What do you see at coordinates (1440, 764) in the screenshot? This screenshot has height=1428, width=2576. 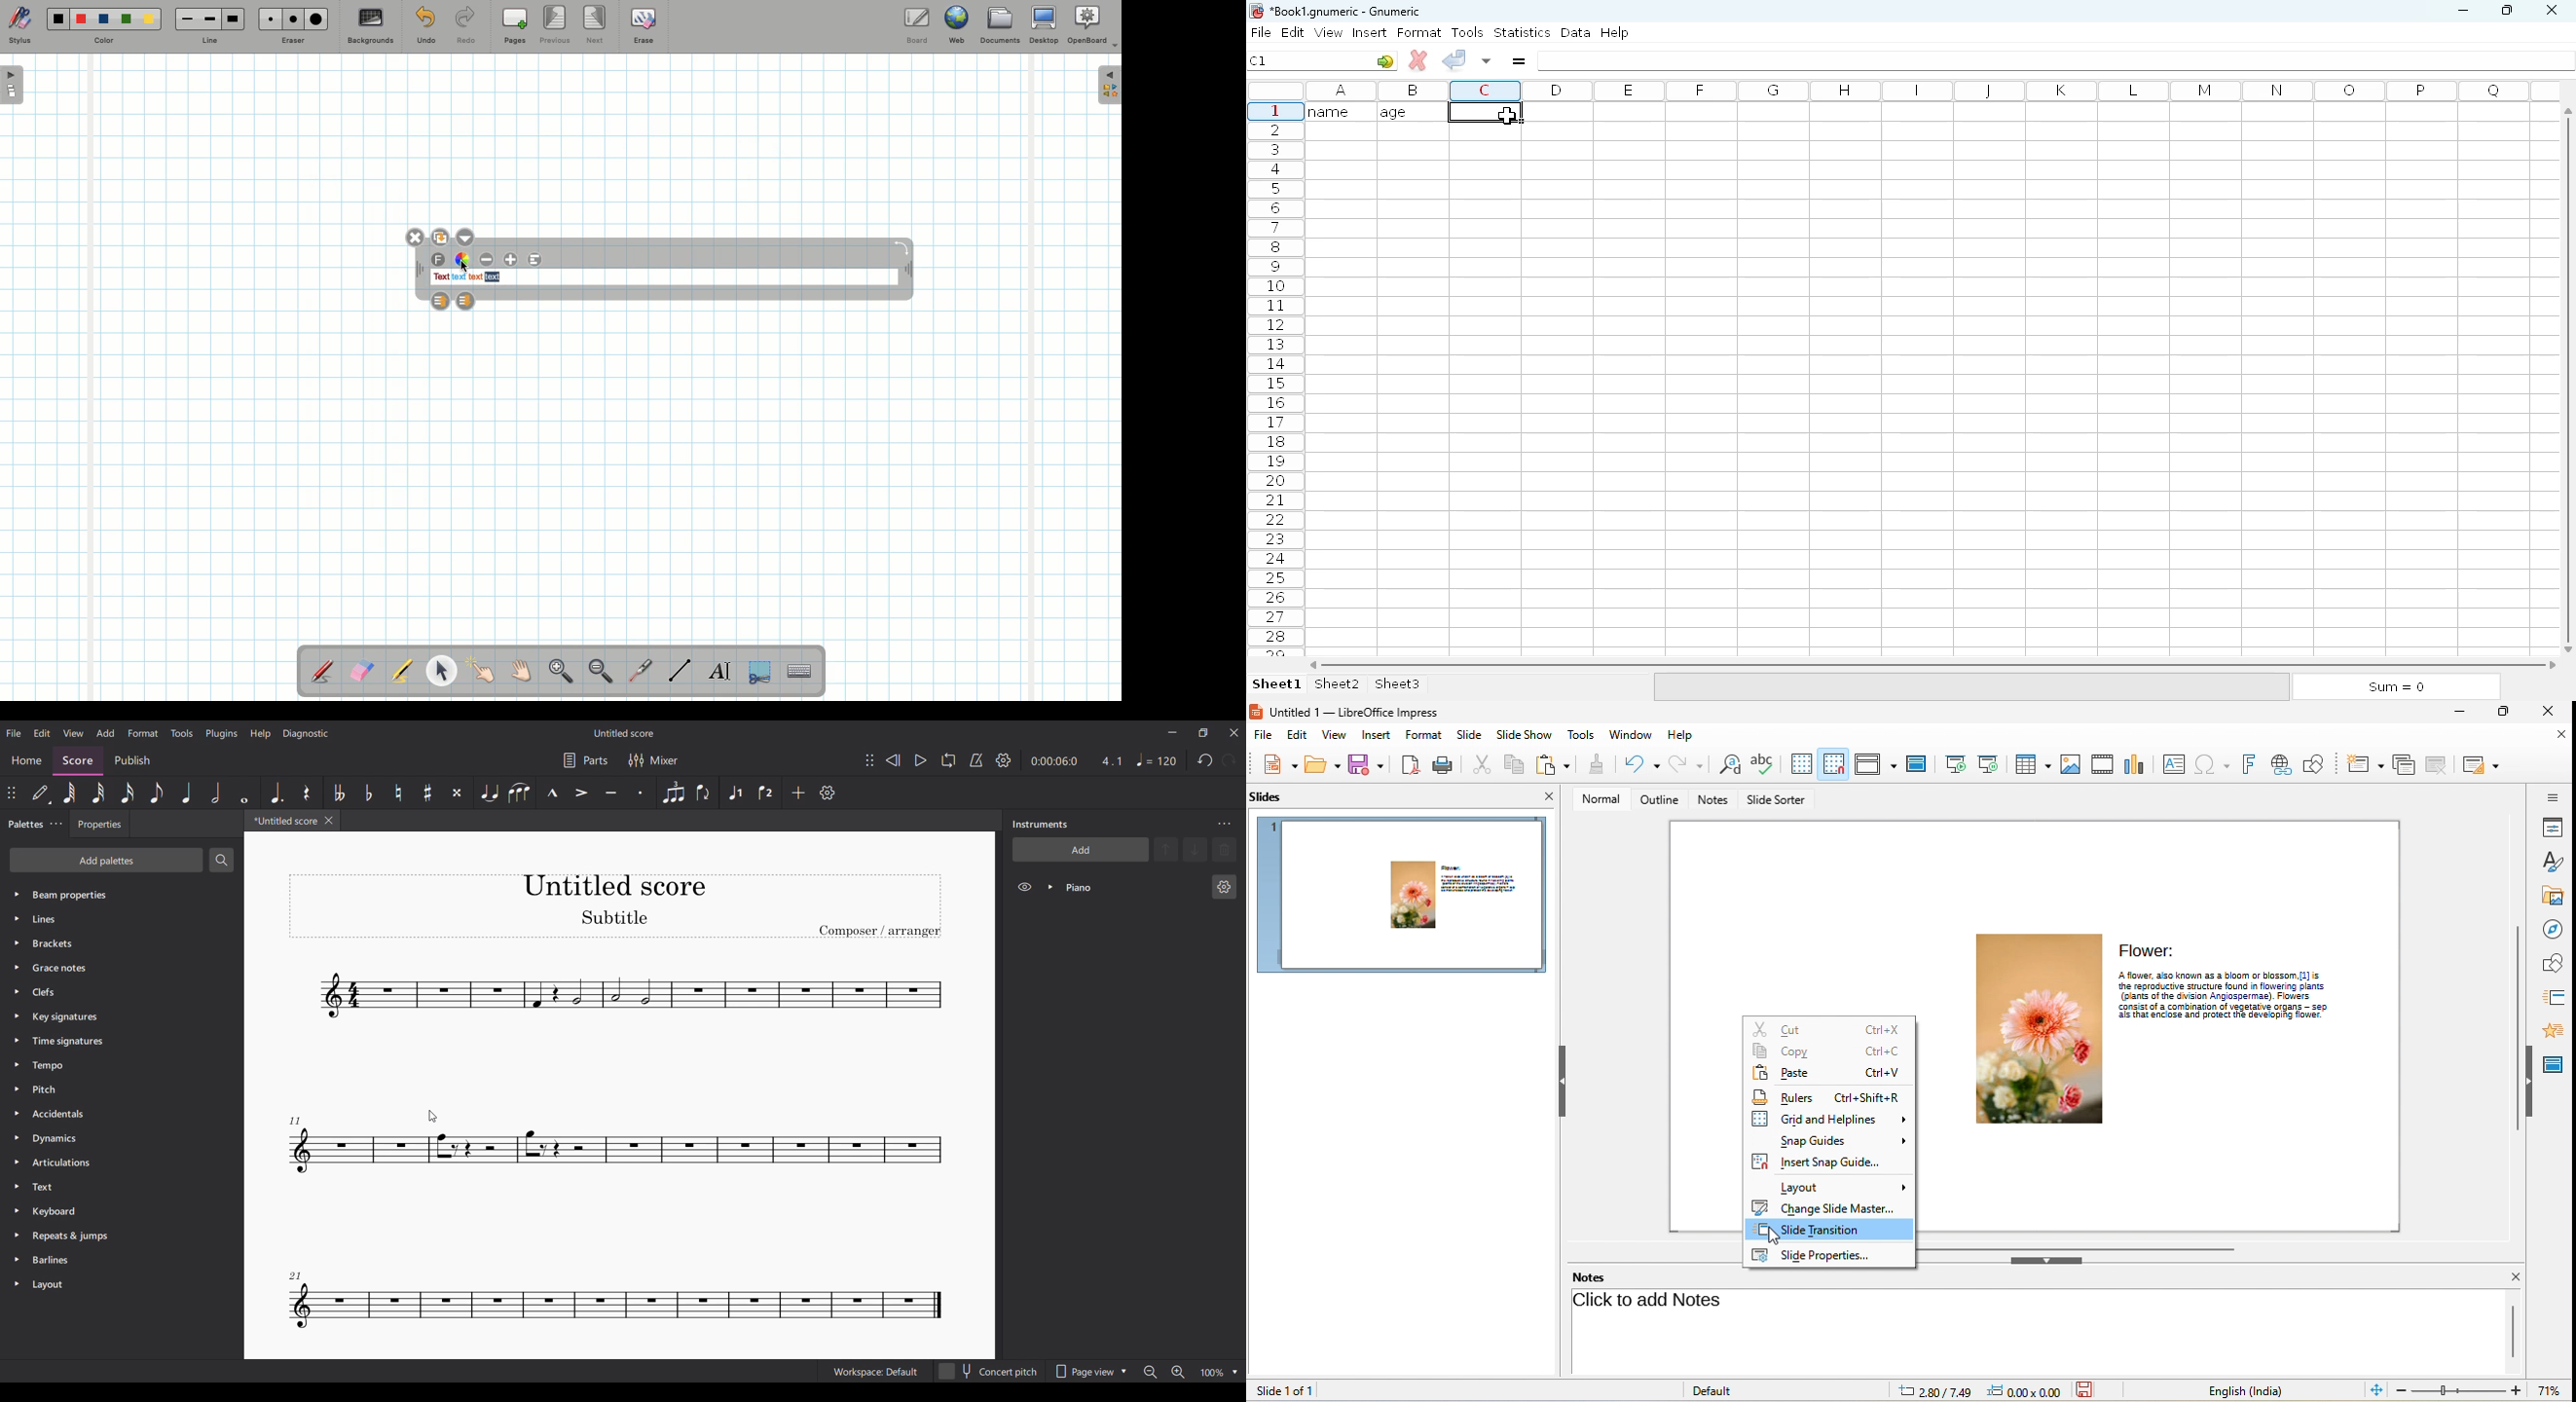 I see `print` at bounding box center [1440, 764].